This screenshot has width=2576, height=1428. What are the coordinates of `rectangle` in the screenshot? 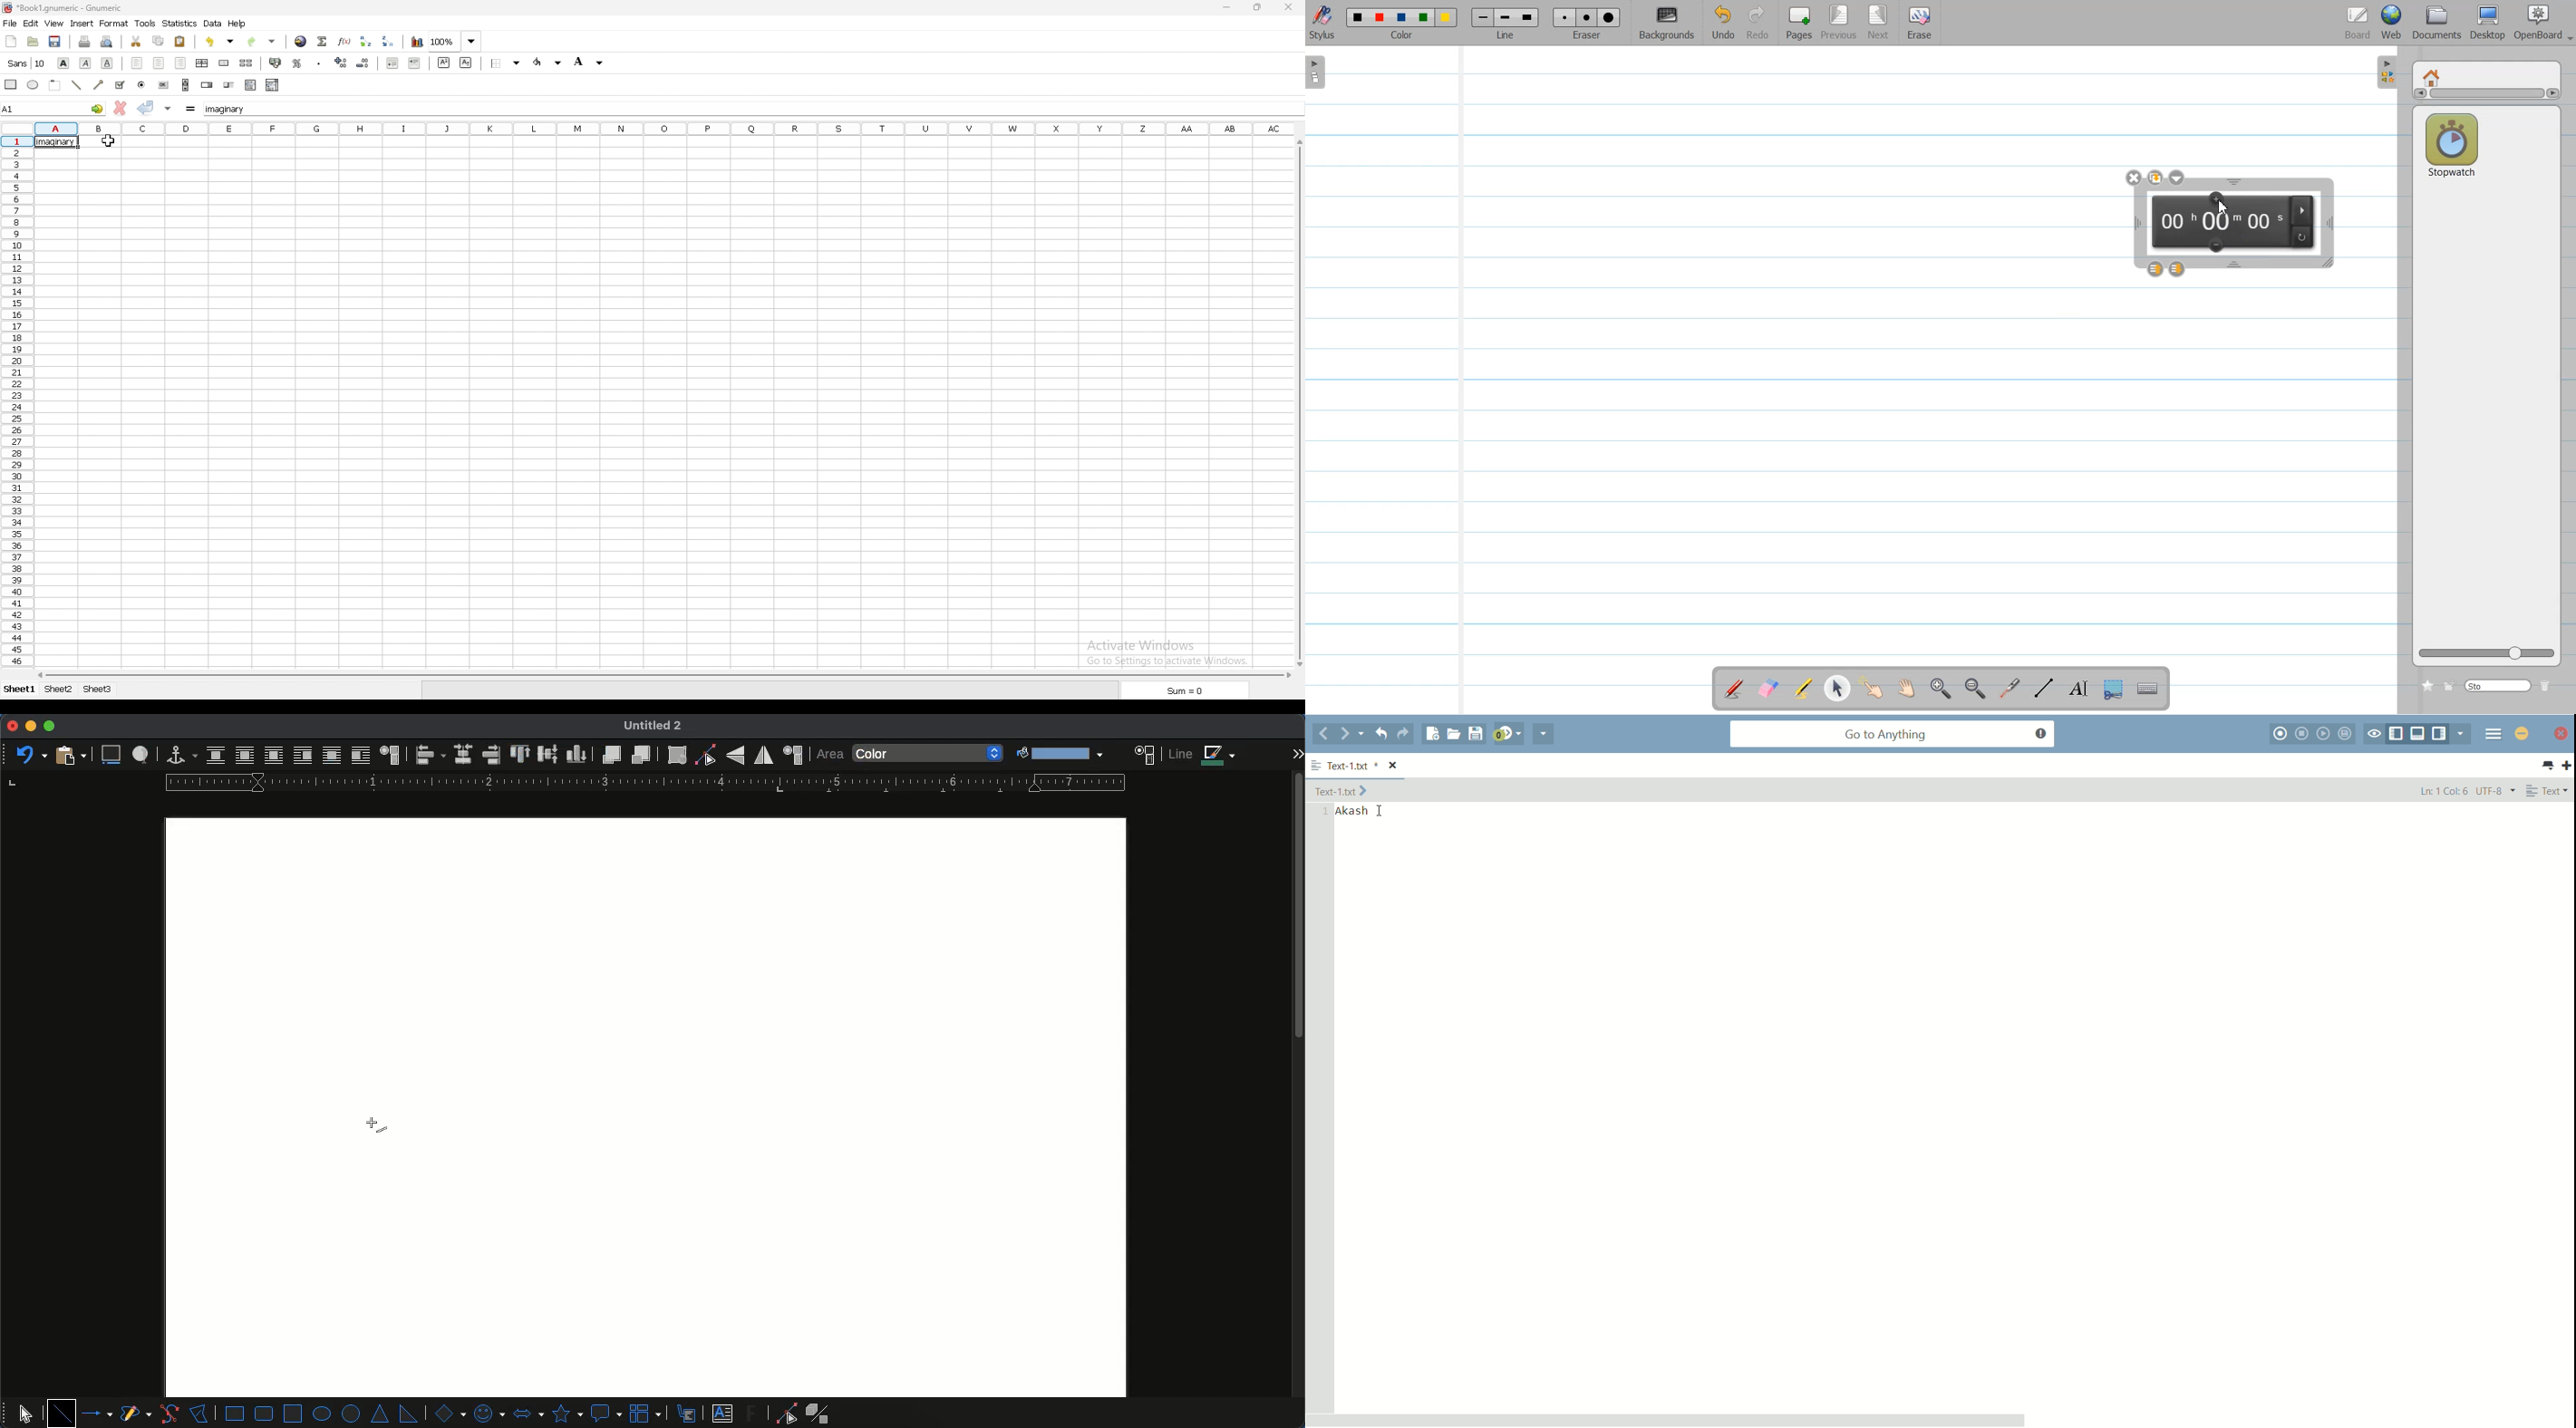 It's located at (235, 1414).